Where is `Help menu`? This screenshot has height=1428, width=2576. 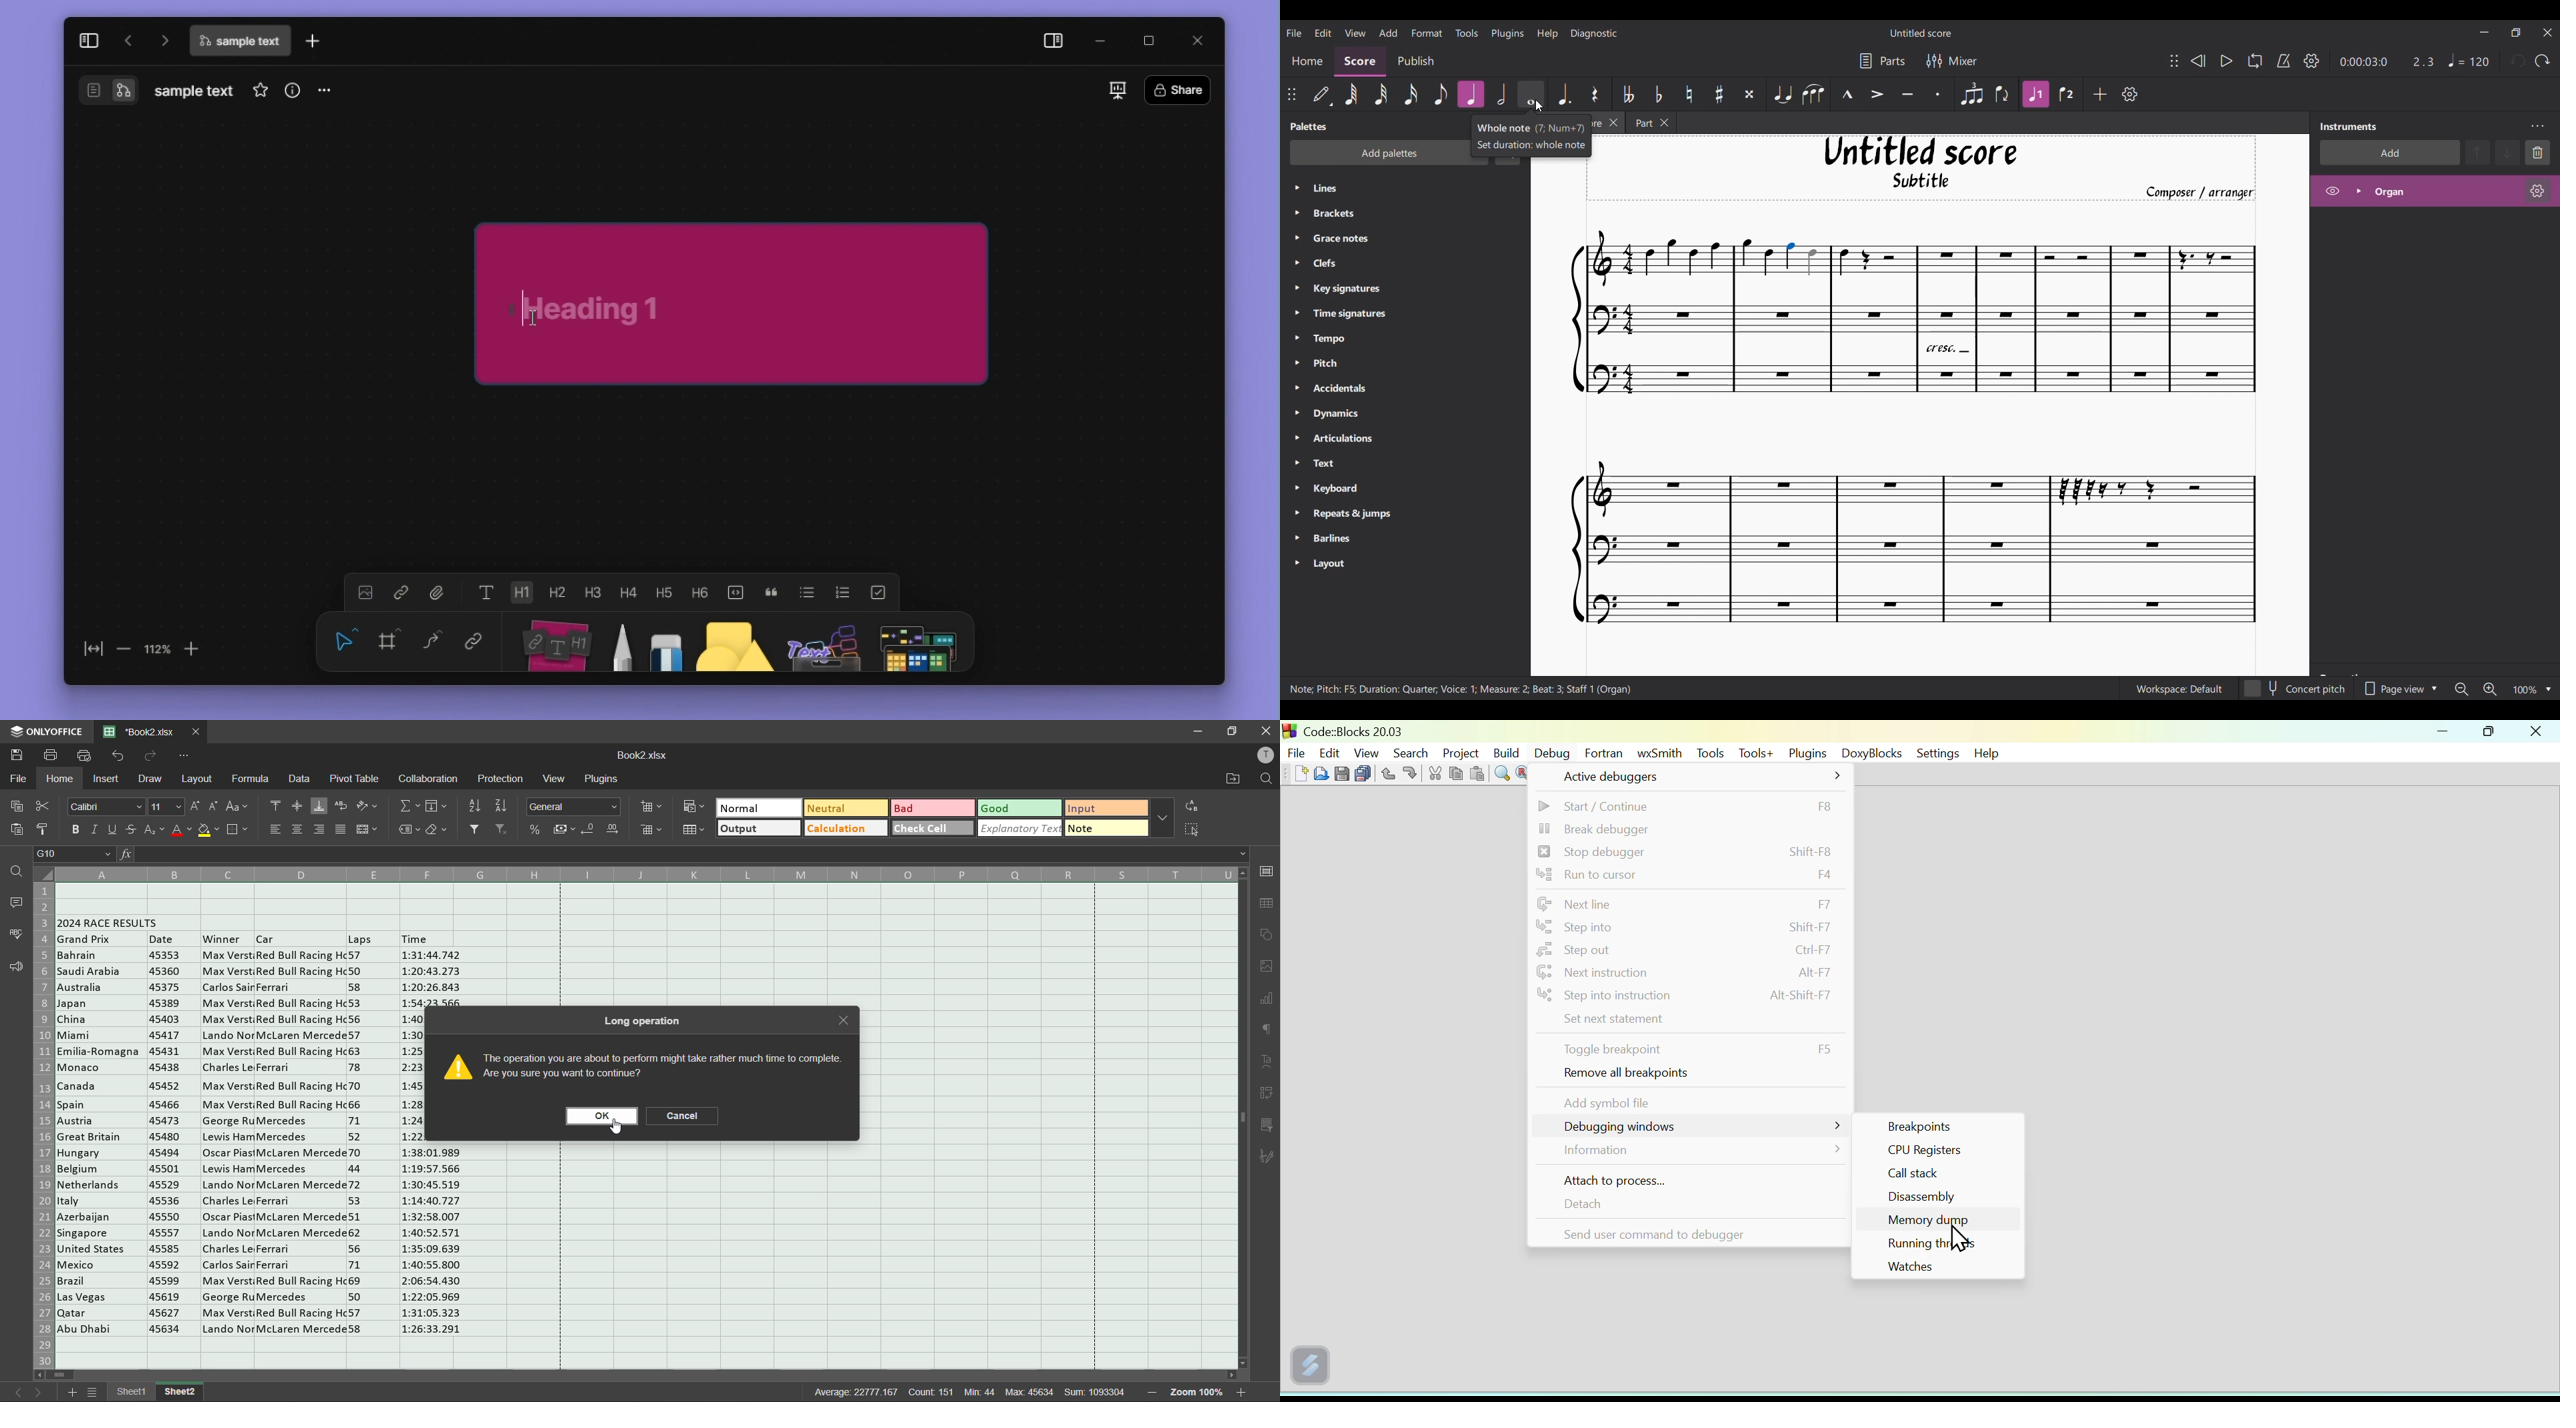
Help menu is located at coordinates (1548, 33).